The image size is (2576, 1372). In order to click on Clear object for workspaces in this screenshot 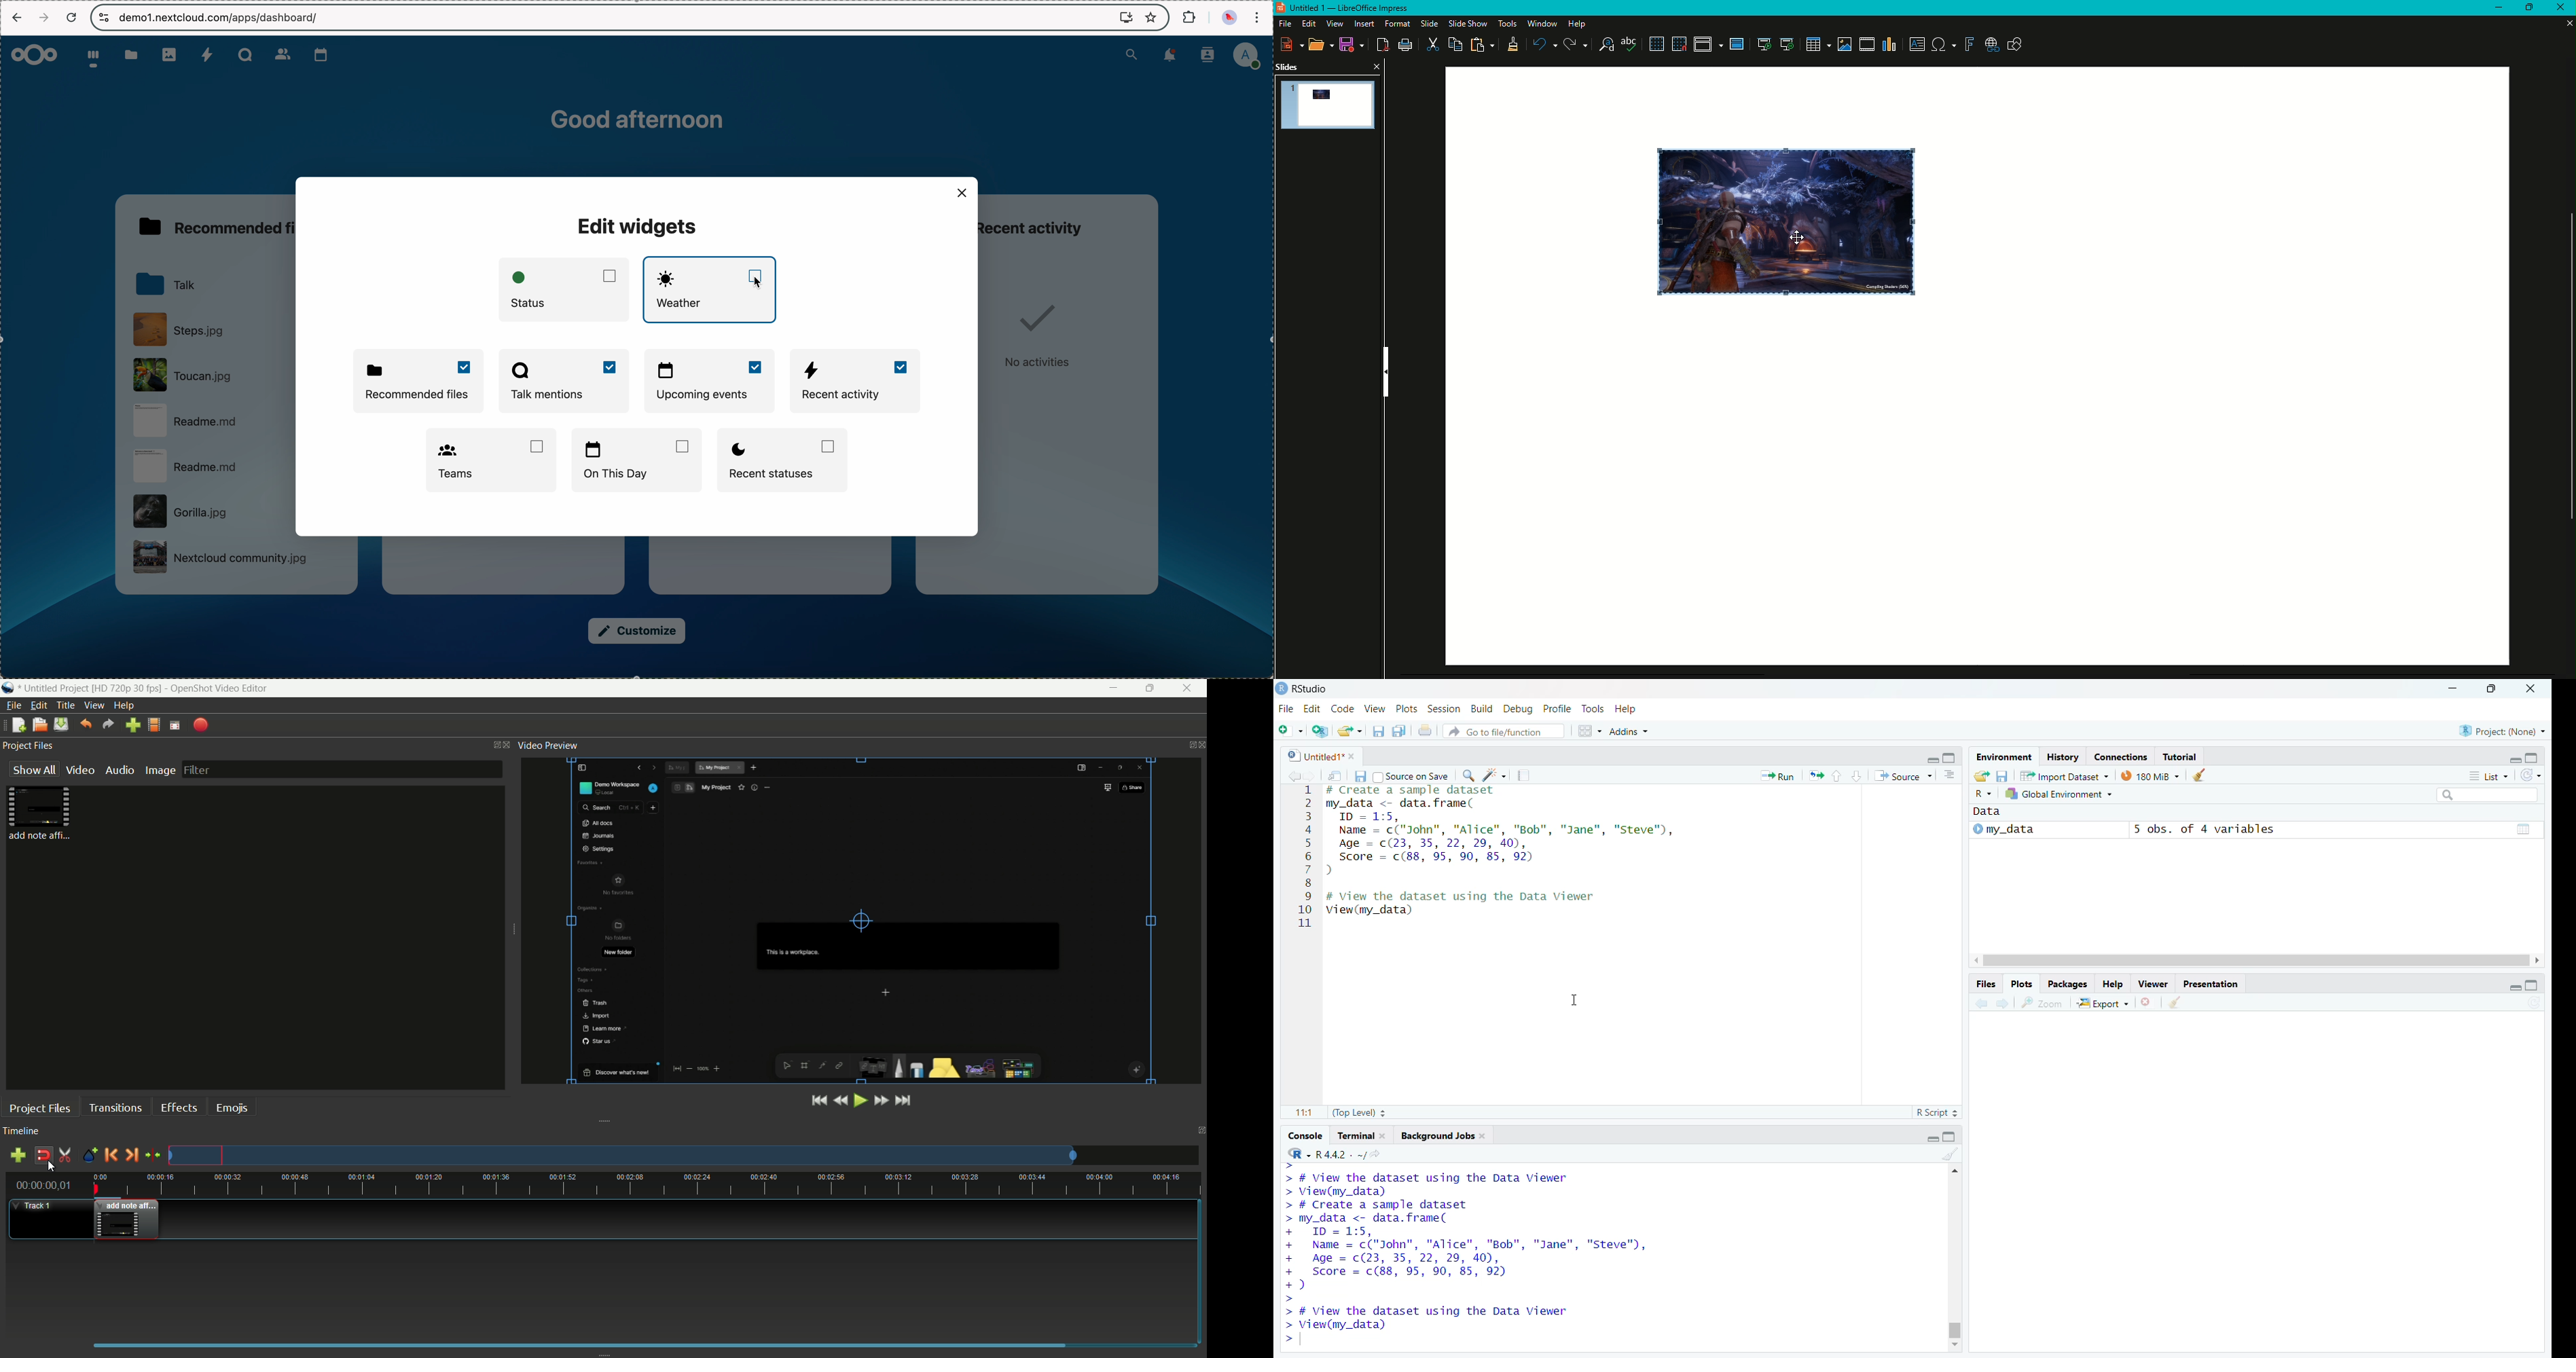, I will do `click(2180, 1003)`.